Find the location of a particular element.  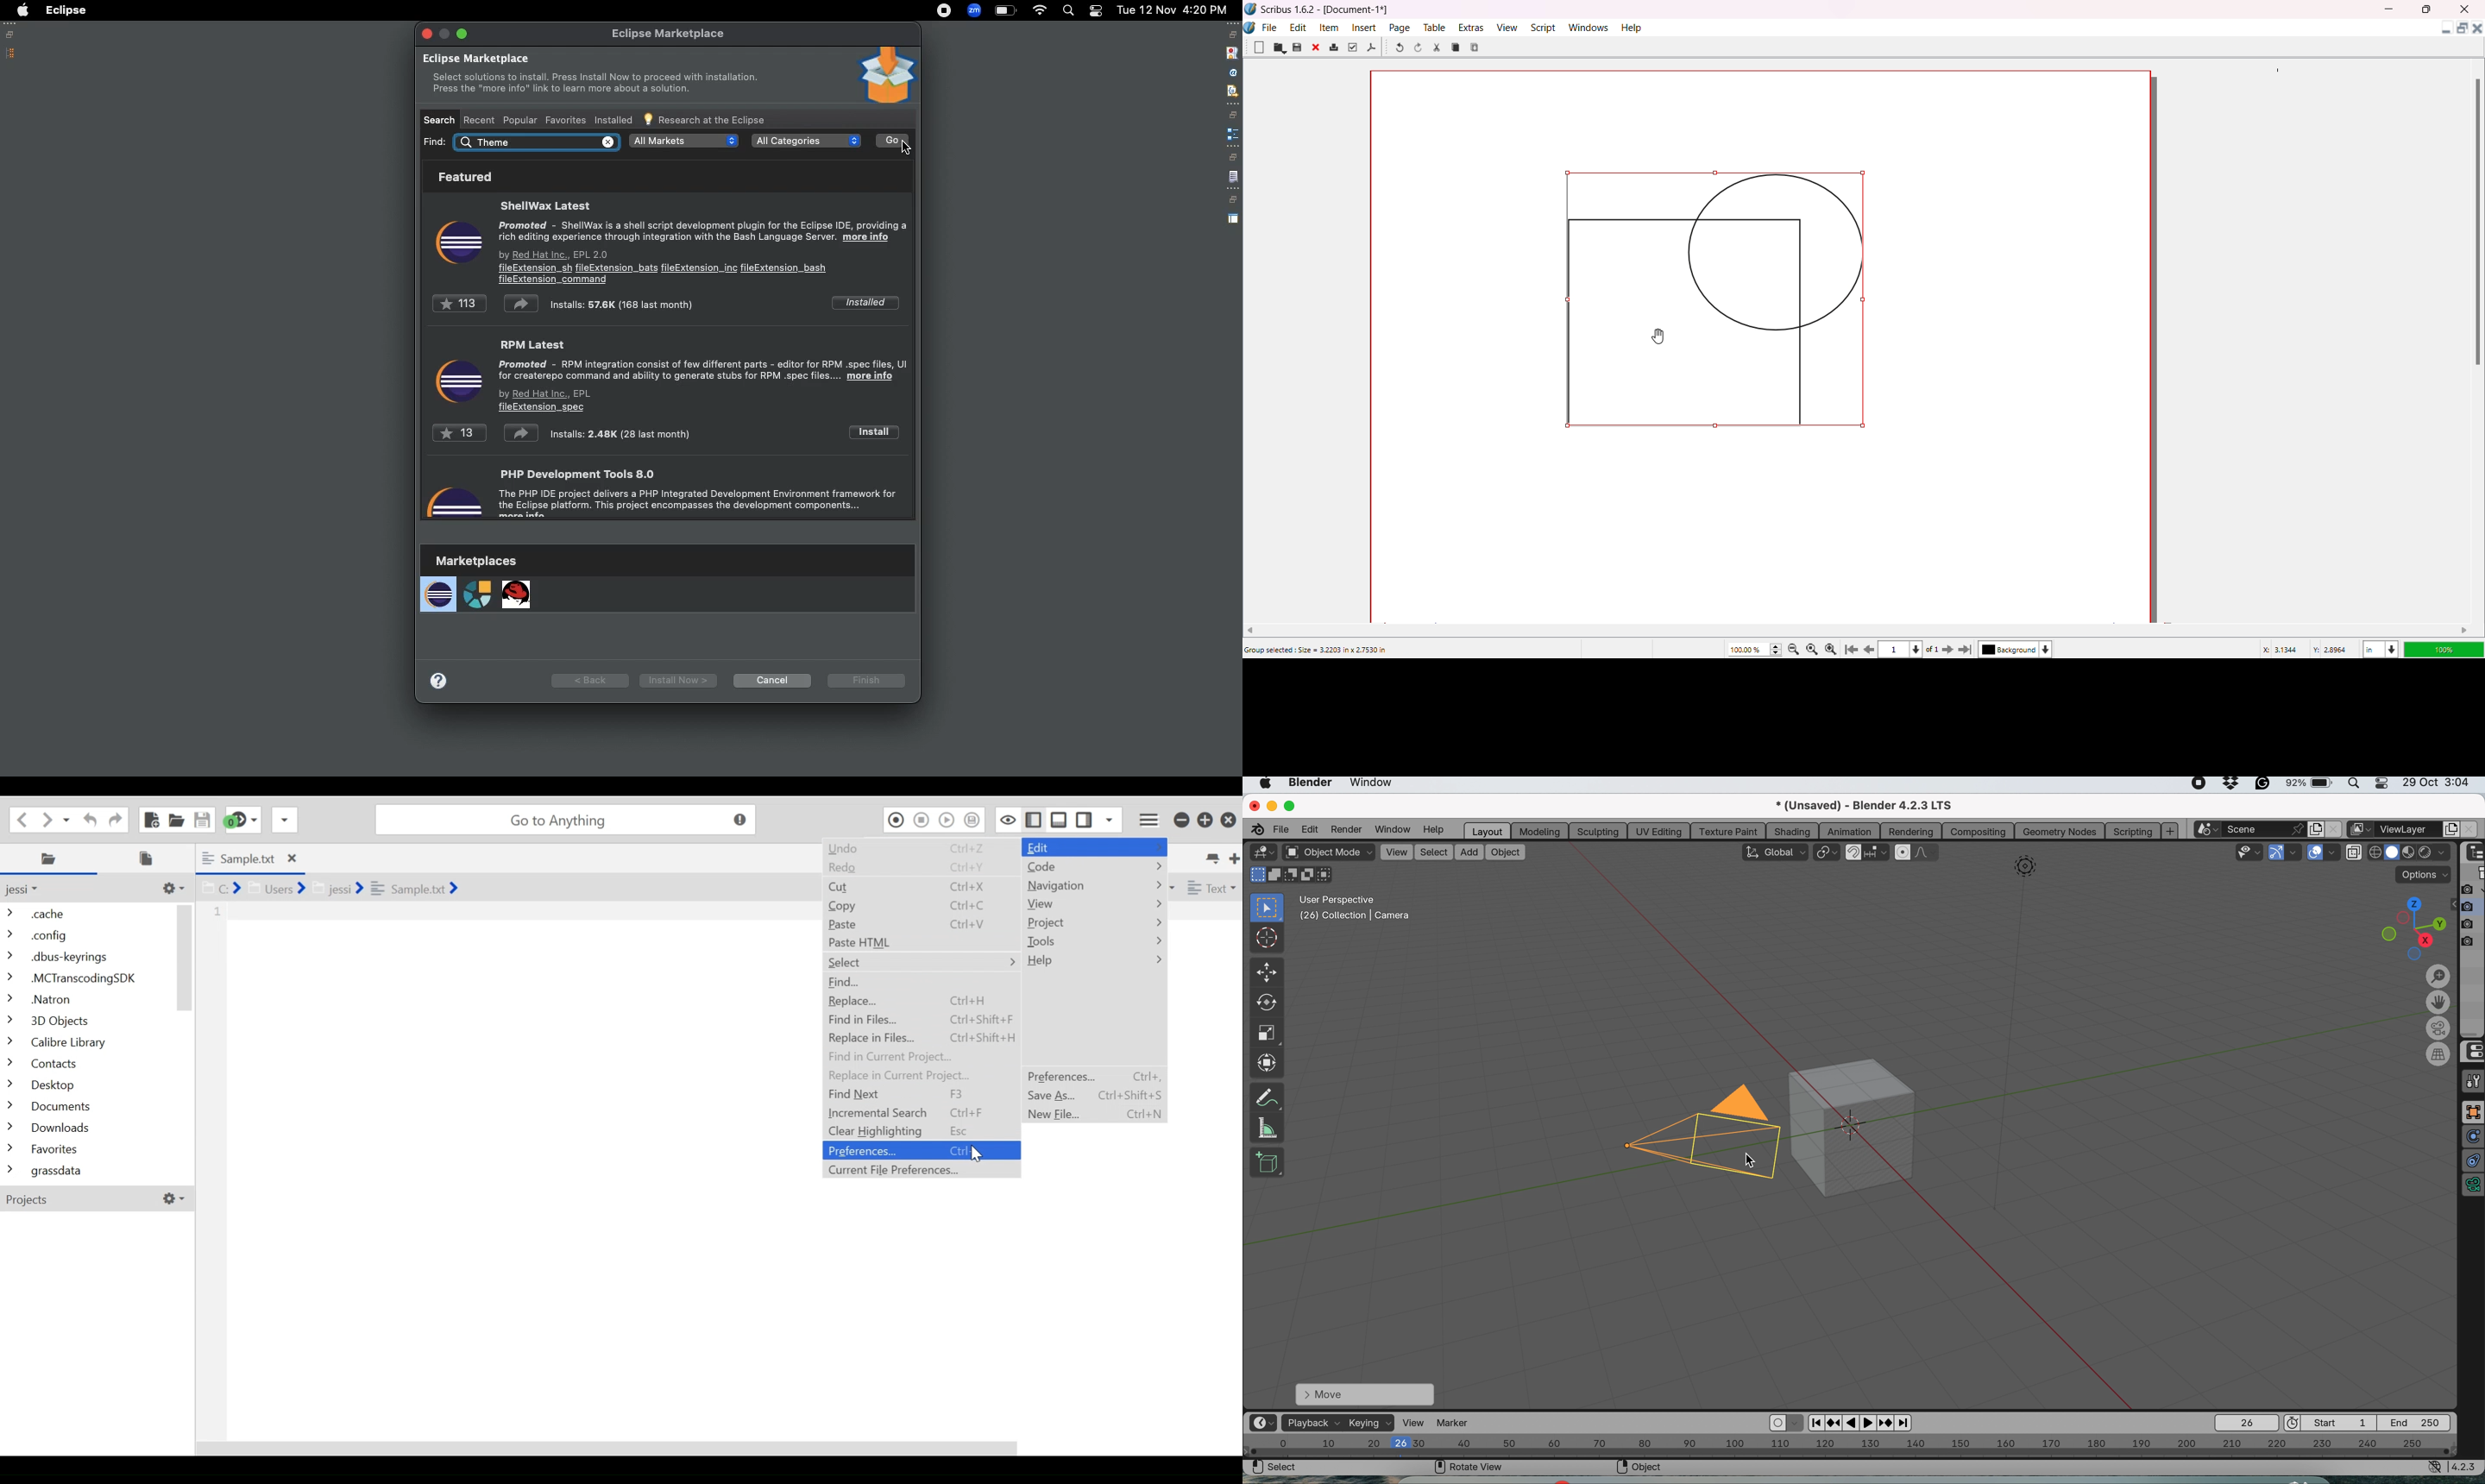

snap is located at coordinates (1853, 851).